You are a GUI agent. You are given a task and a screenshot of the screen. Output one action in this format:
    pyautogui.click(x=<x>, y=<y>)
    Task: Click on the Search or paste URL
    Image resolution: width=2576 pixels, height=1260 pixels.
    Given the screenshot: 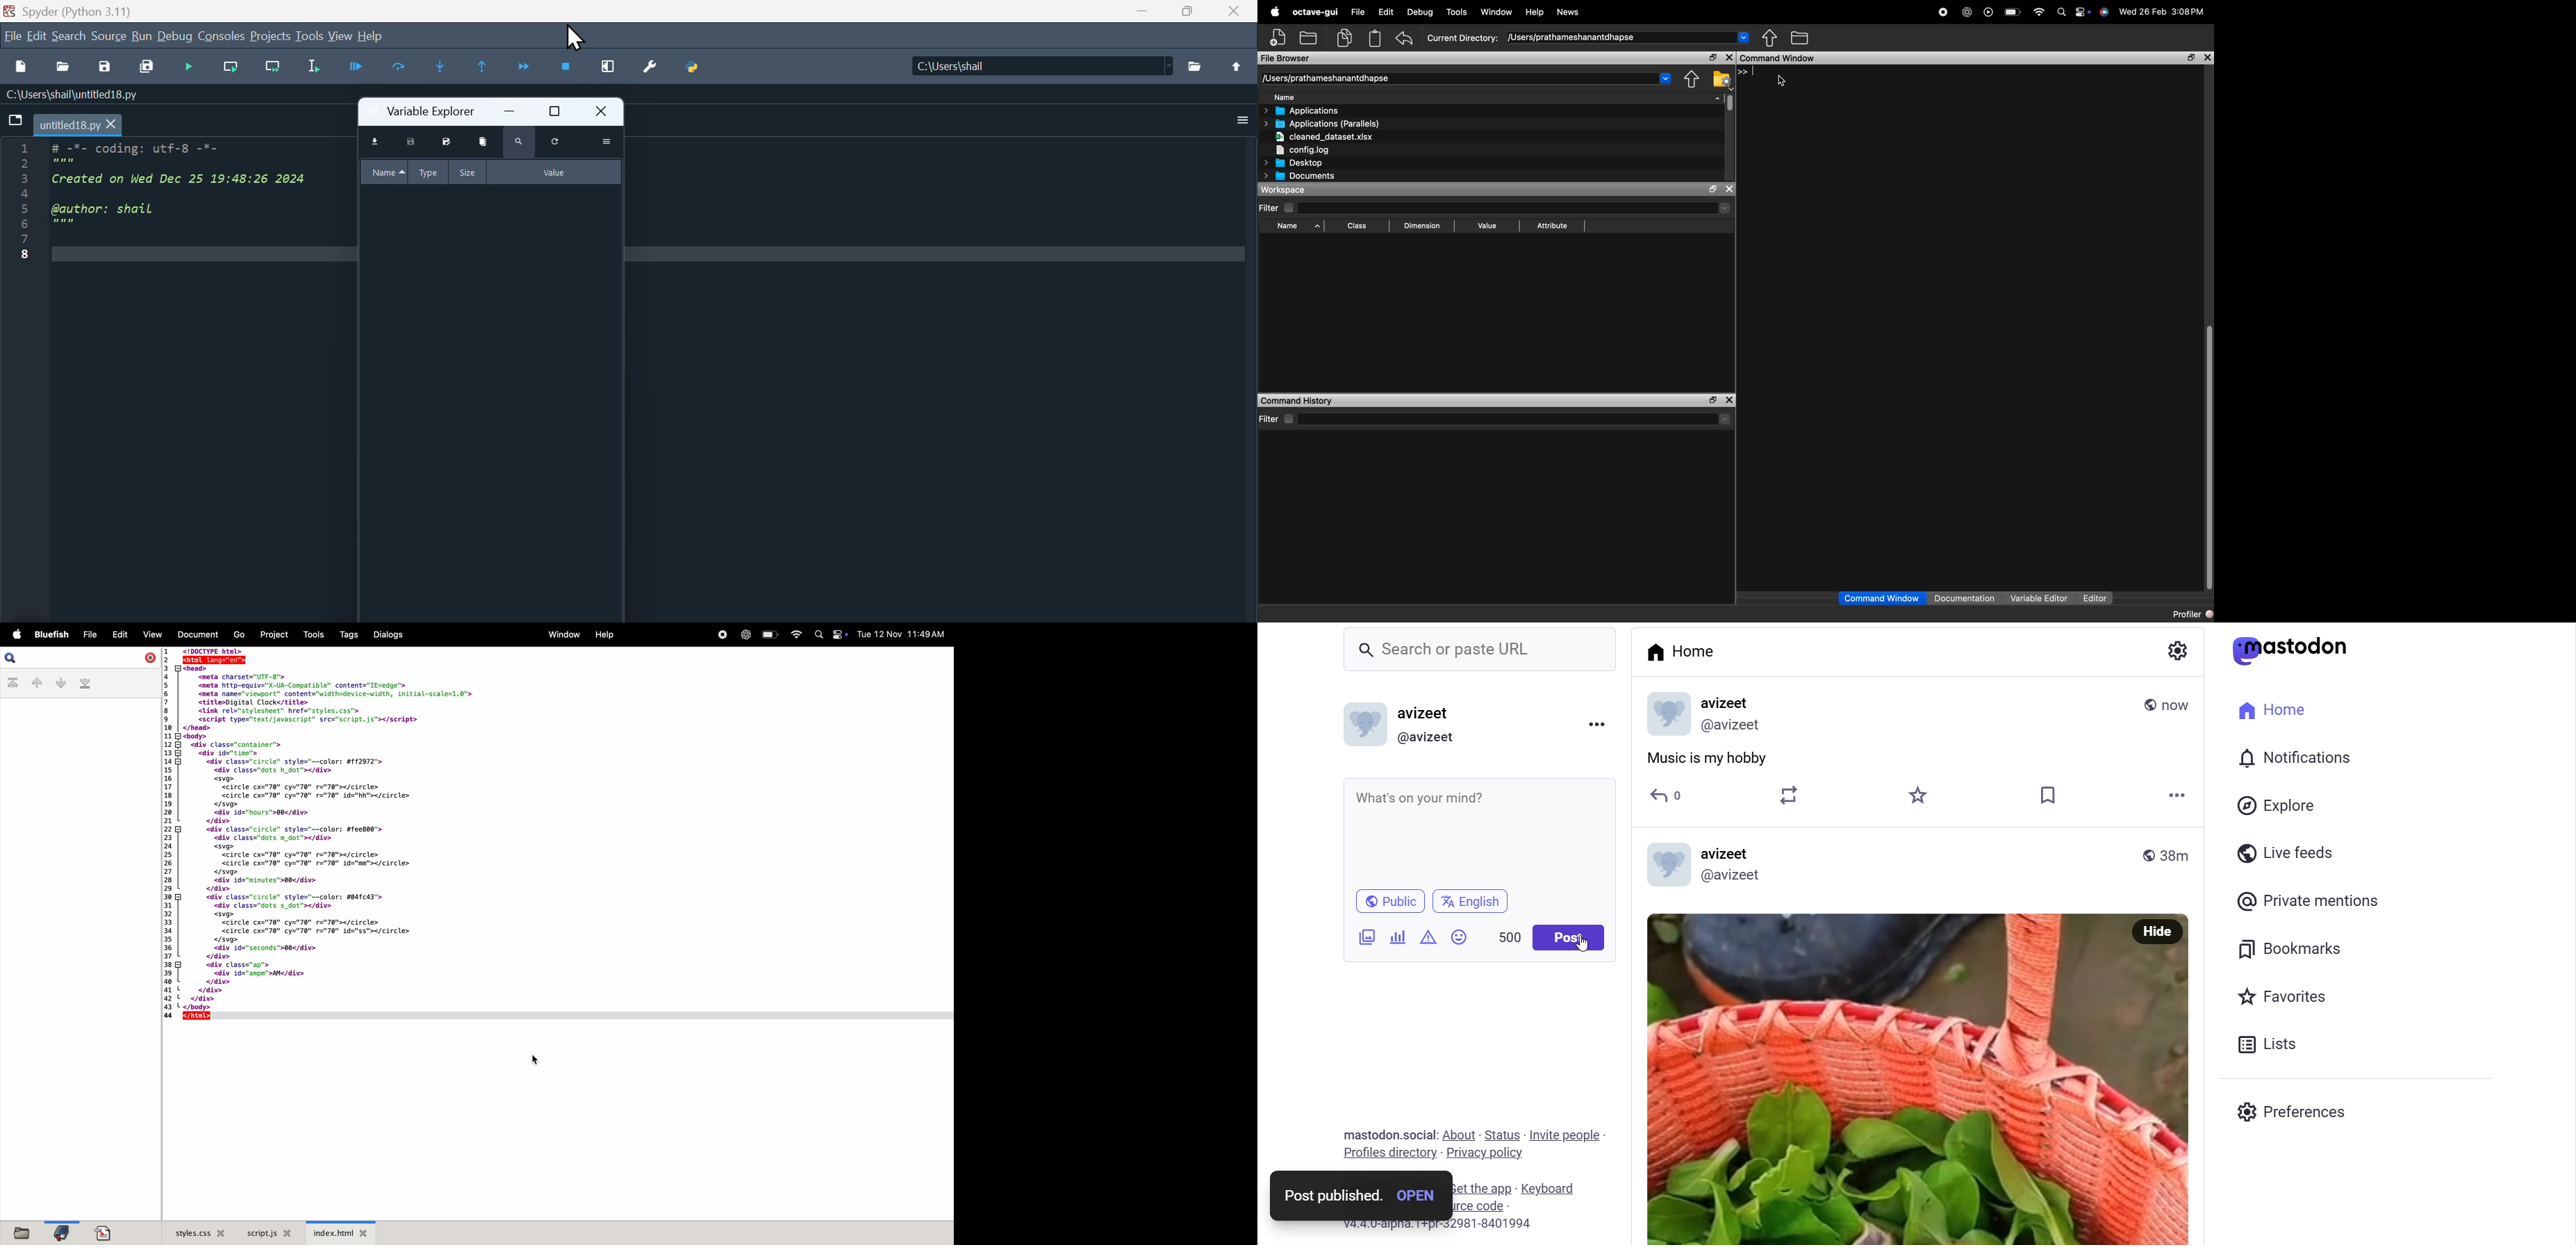 What is the action you would take?
    pyautogui.click(x=1482, y=650)
    